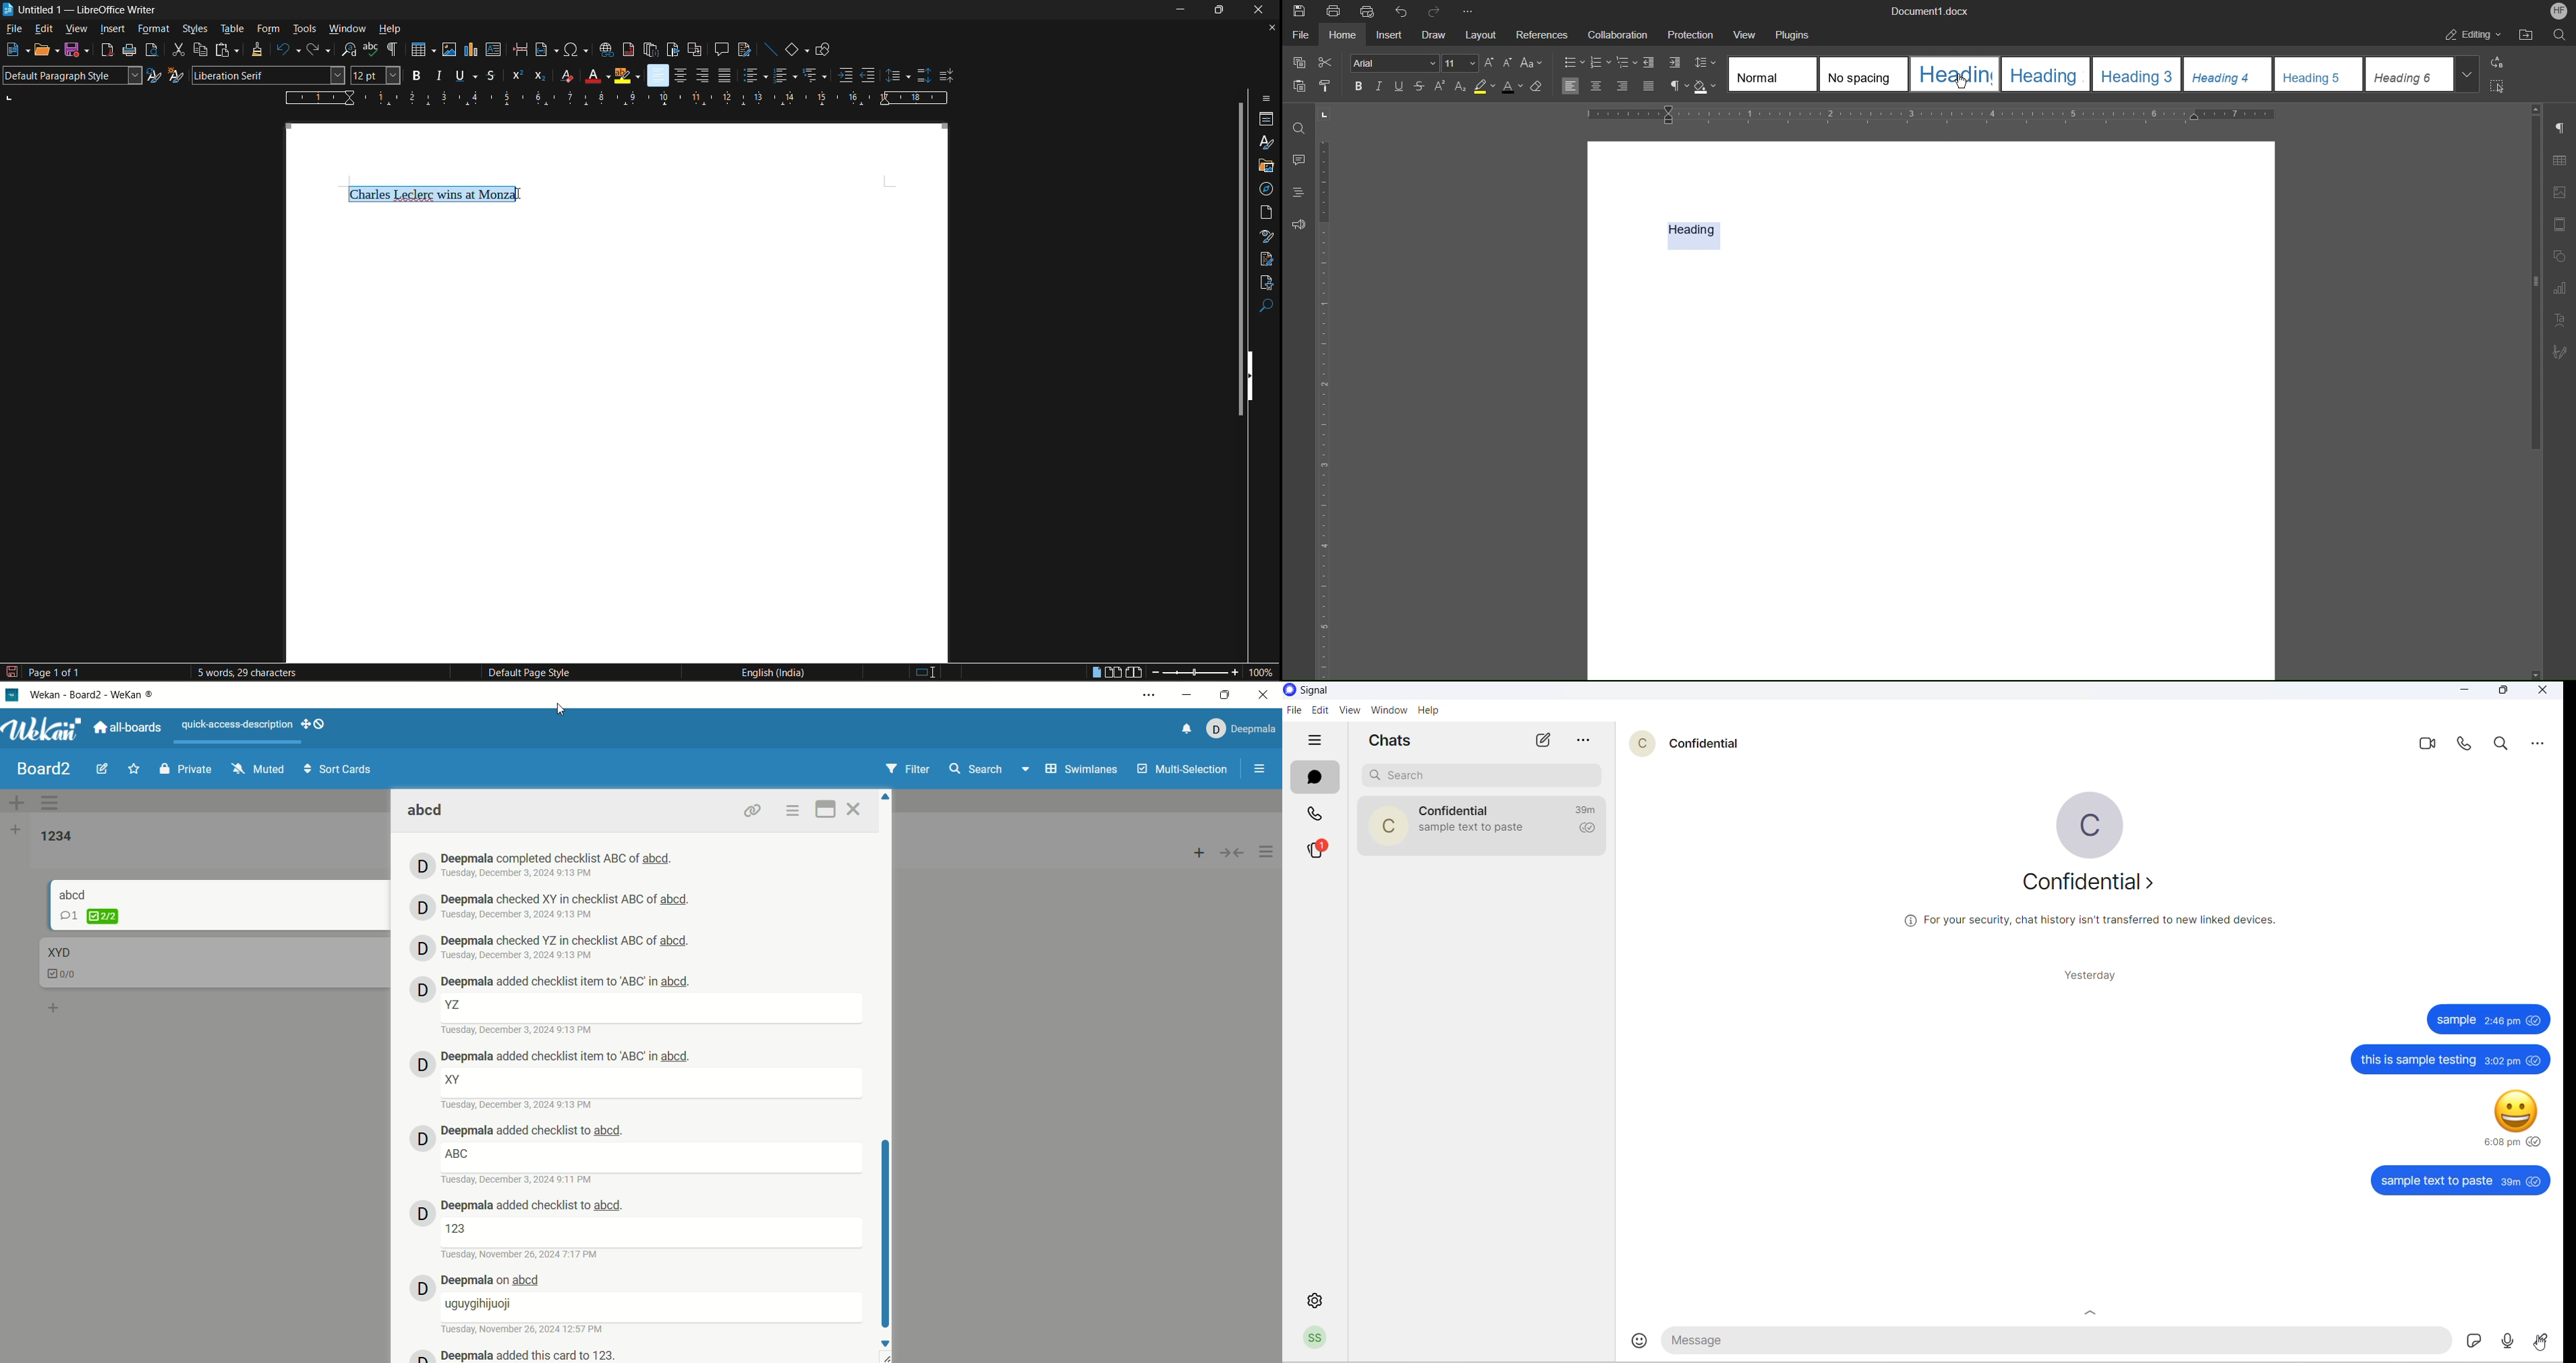 This screenshot has height=1372, width=2576. I want to click on close document, so click(1268, 28).